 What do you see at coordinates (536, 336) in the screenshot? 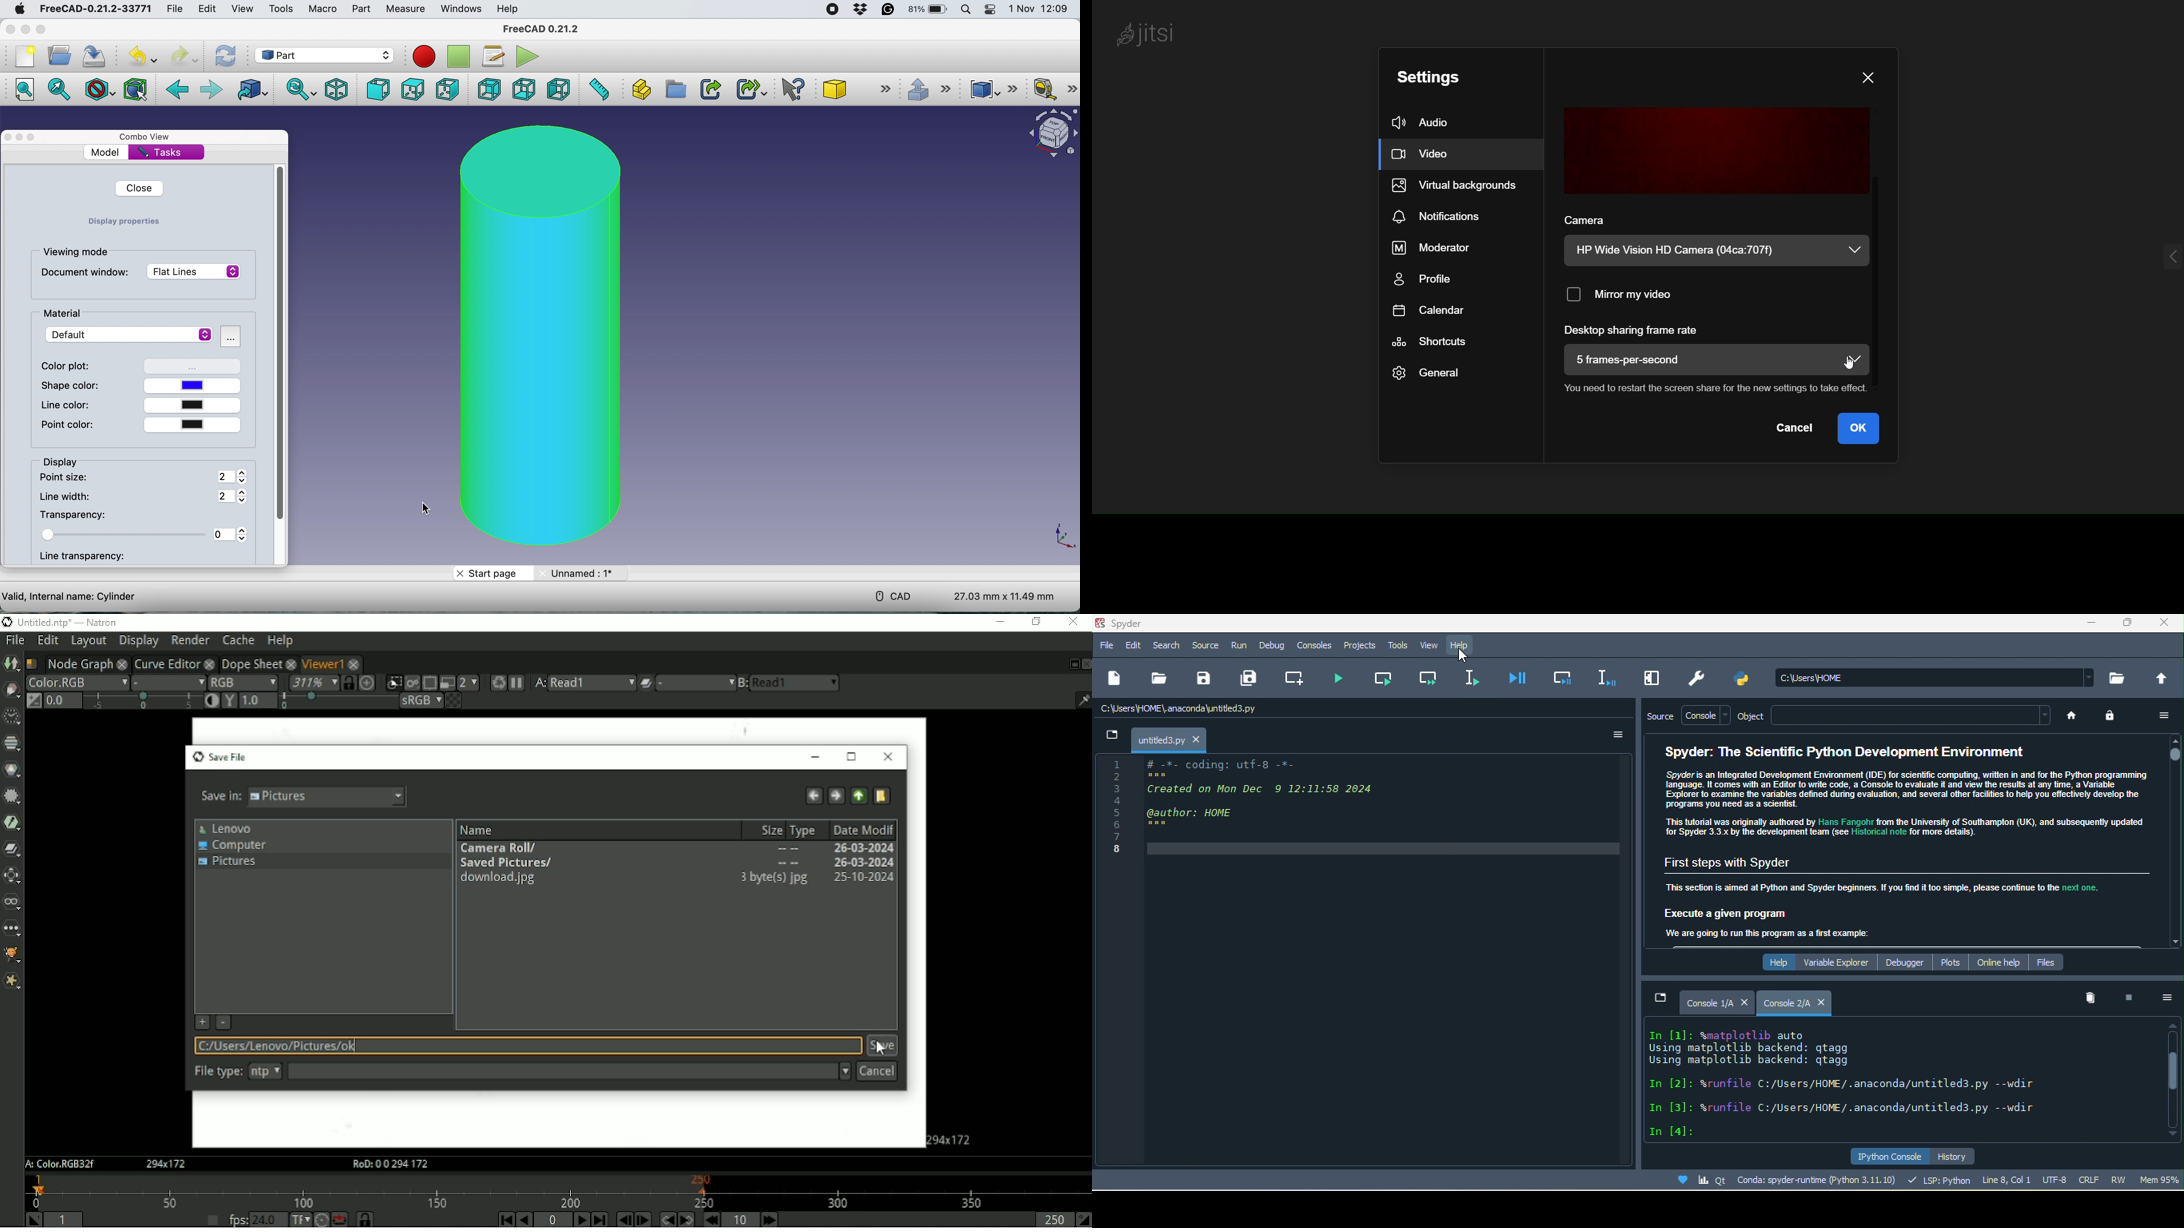
I see `cylinder` at bounding box center [536, 336].